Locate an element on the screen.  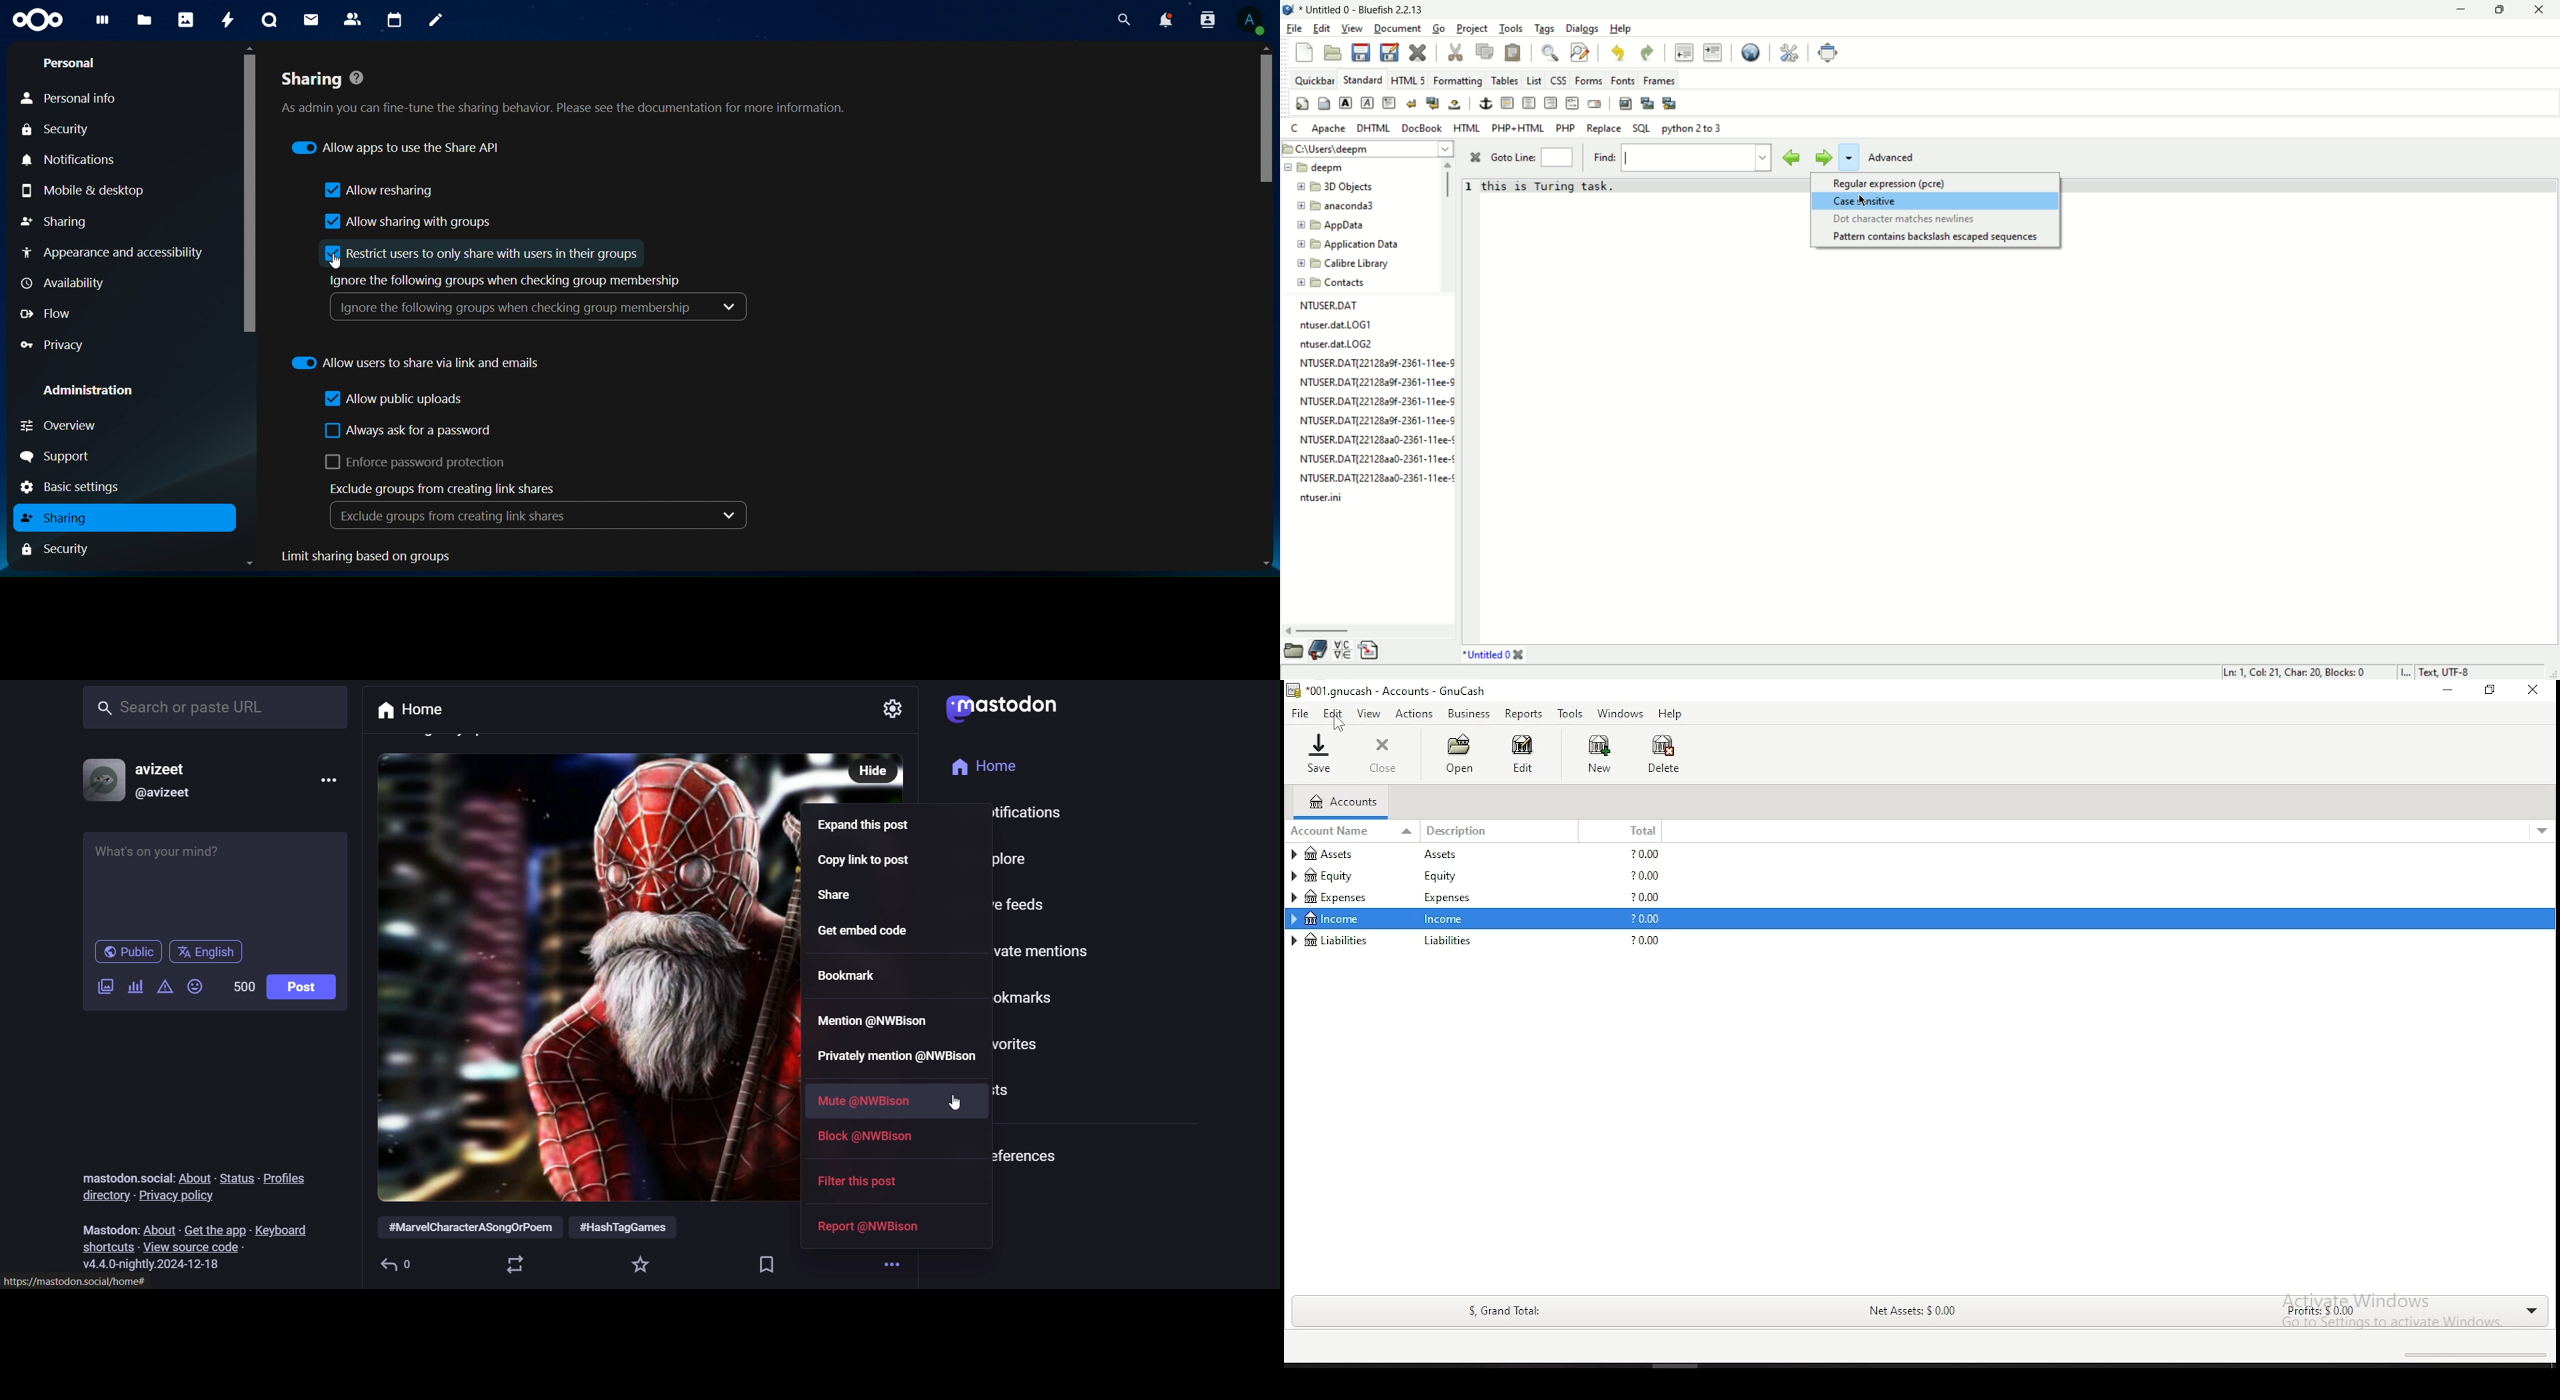
report user is located at coordinates (869, 1228).